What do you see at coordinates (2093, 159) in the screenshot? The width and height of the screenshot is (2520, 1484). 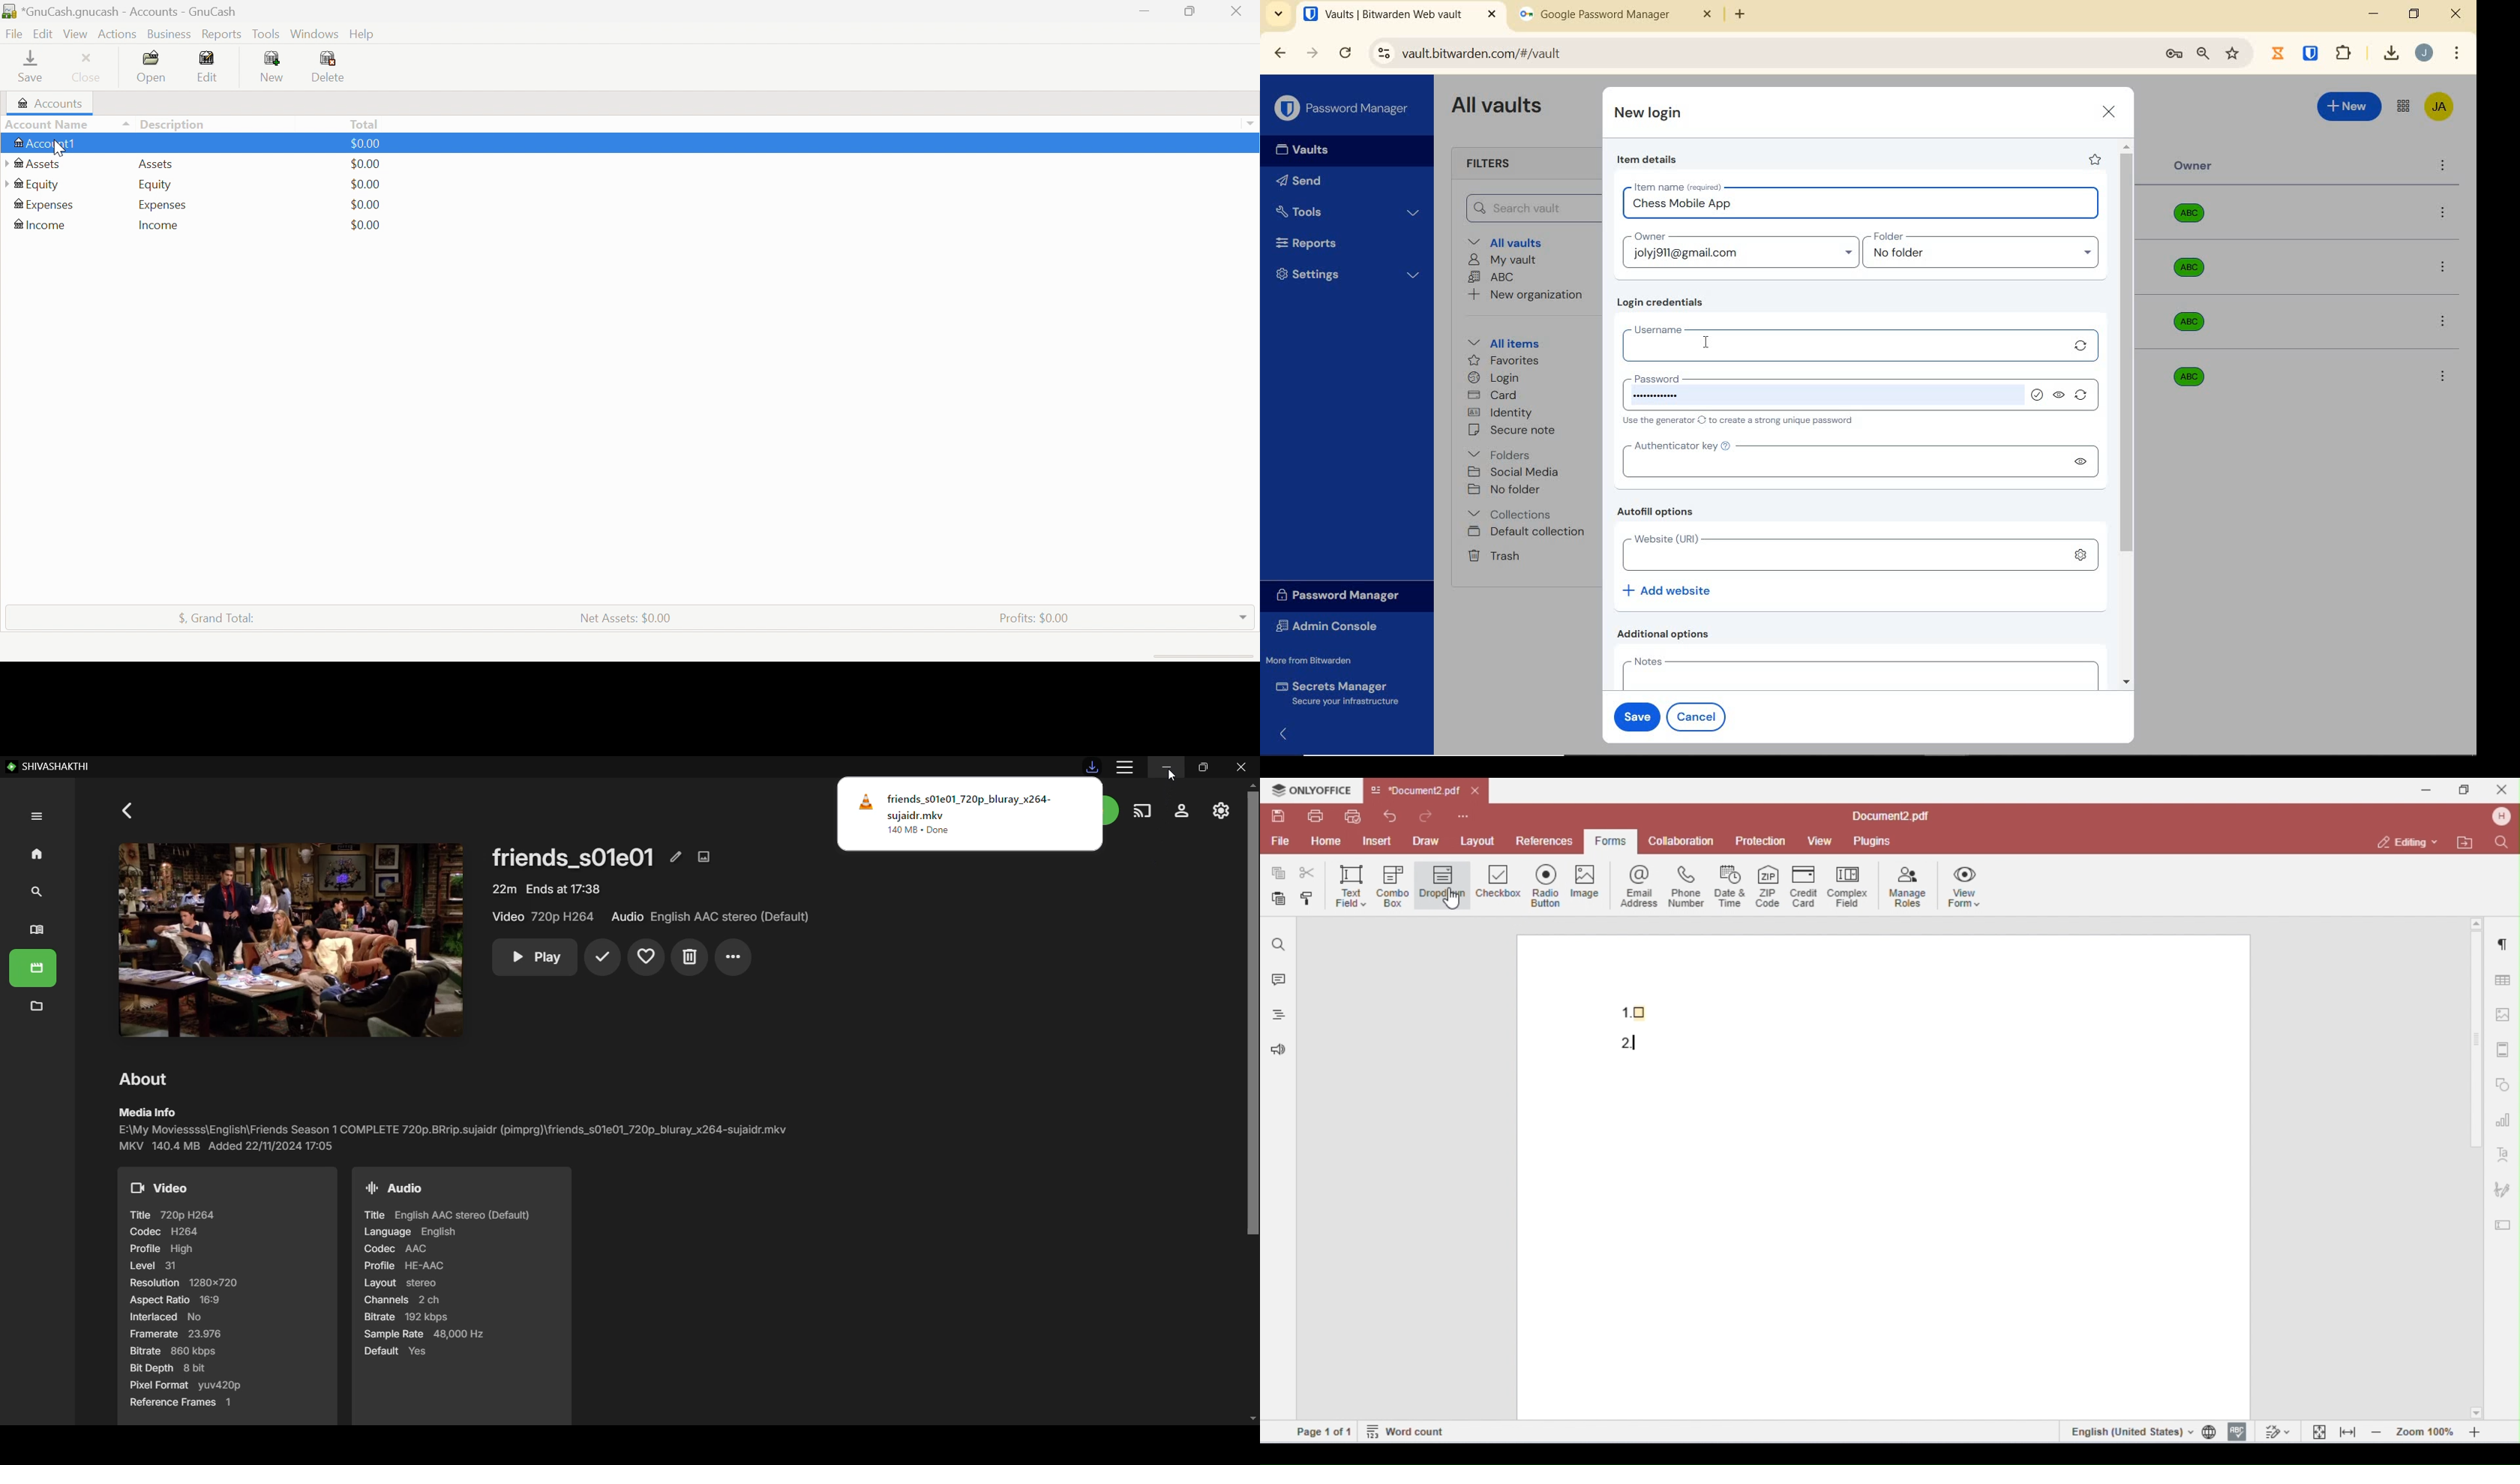 I see `favorite` at bounding box center [2093, 159].